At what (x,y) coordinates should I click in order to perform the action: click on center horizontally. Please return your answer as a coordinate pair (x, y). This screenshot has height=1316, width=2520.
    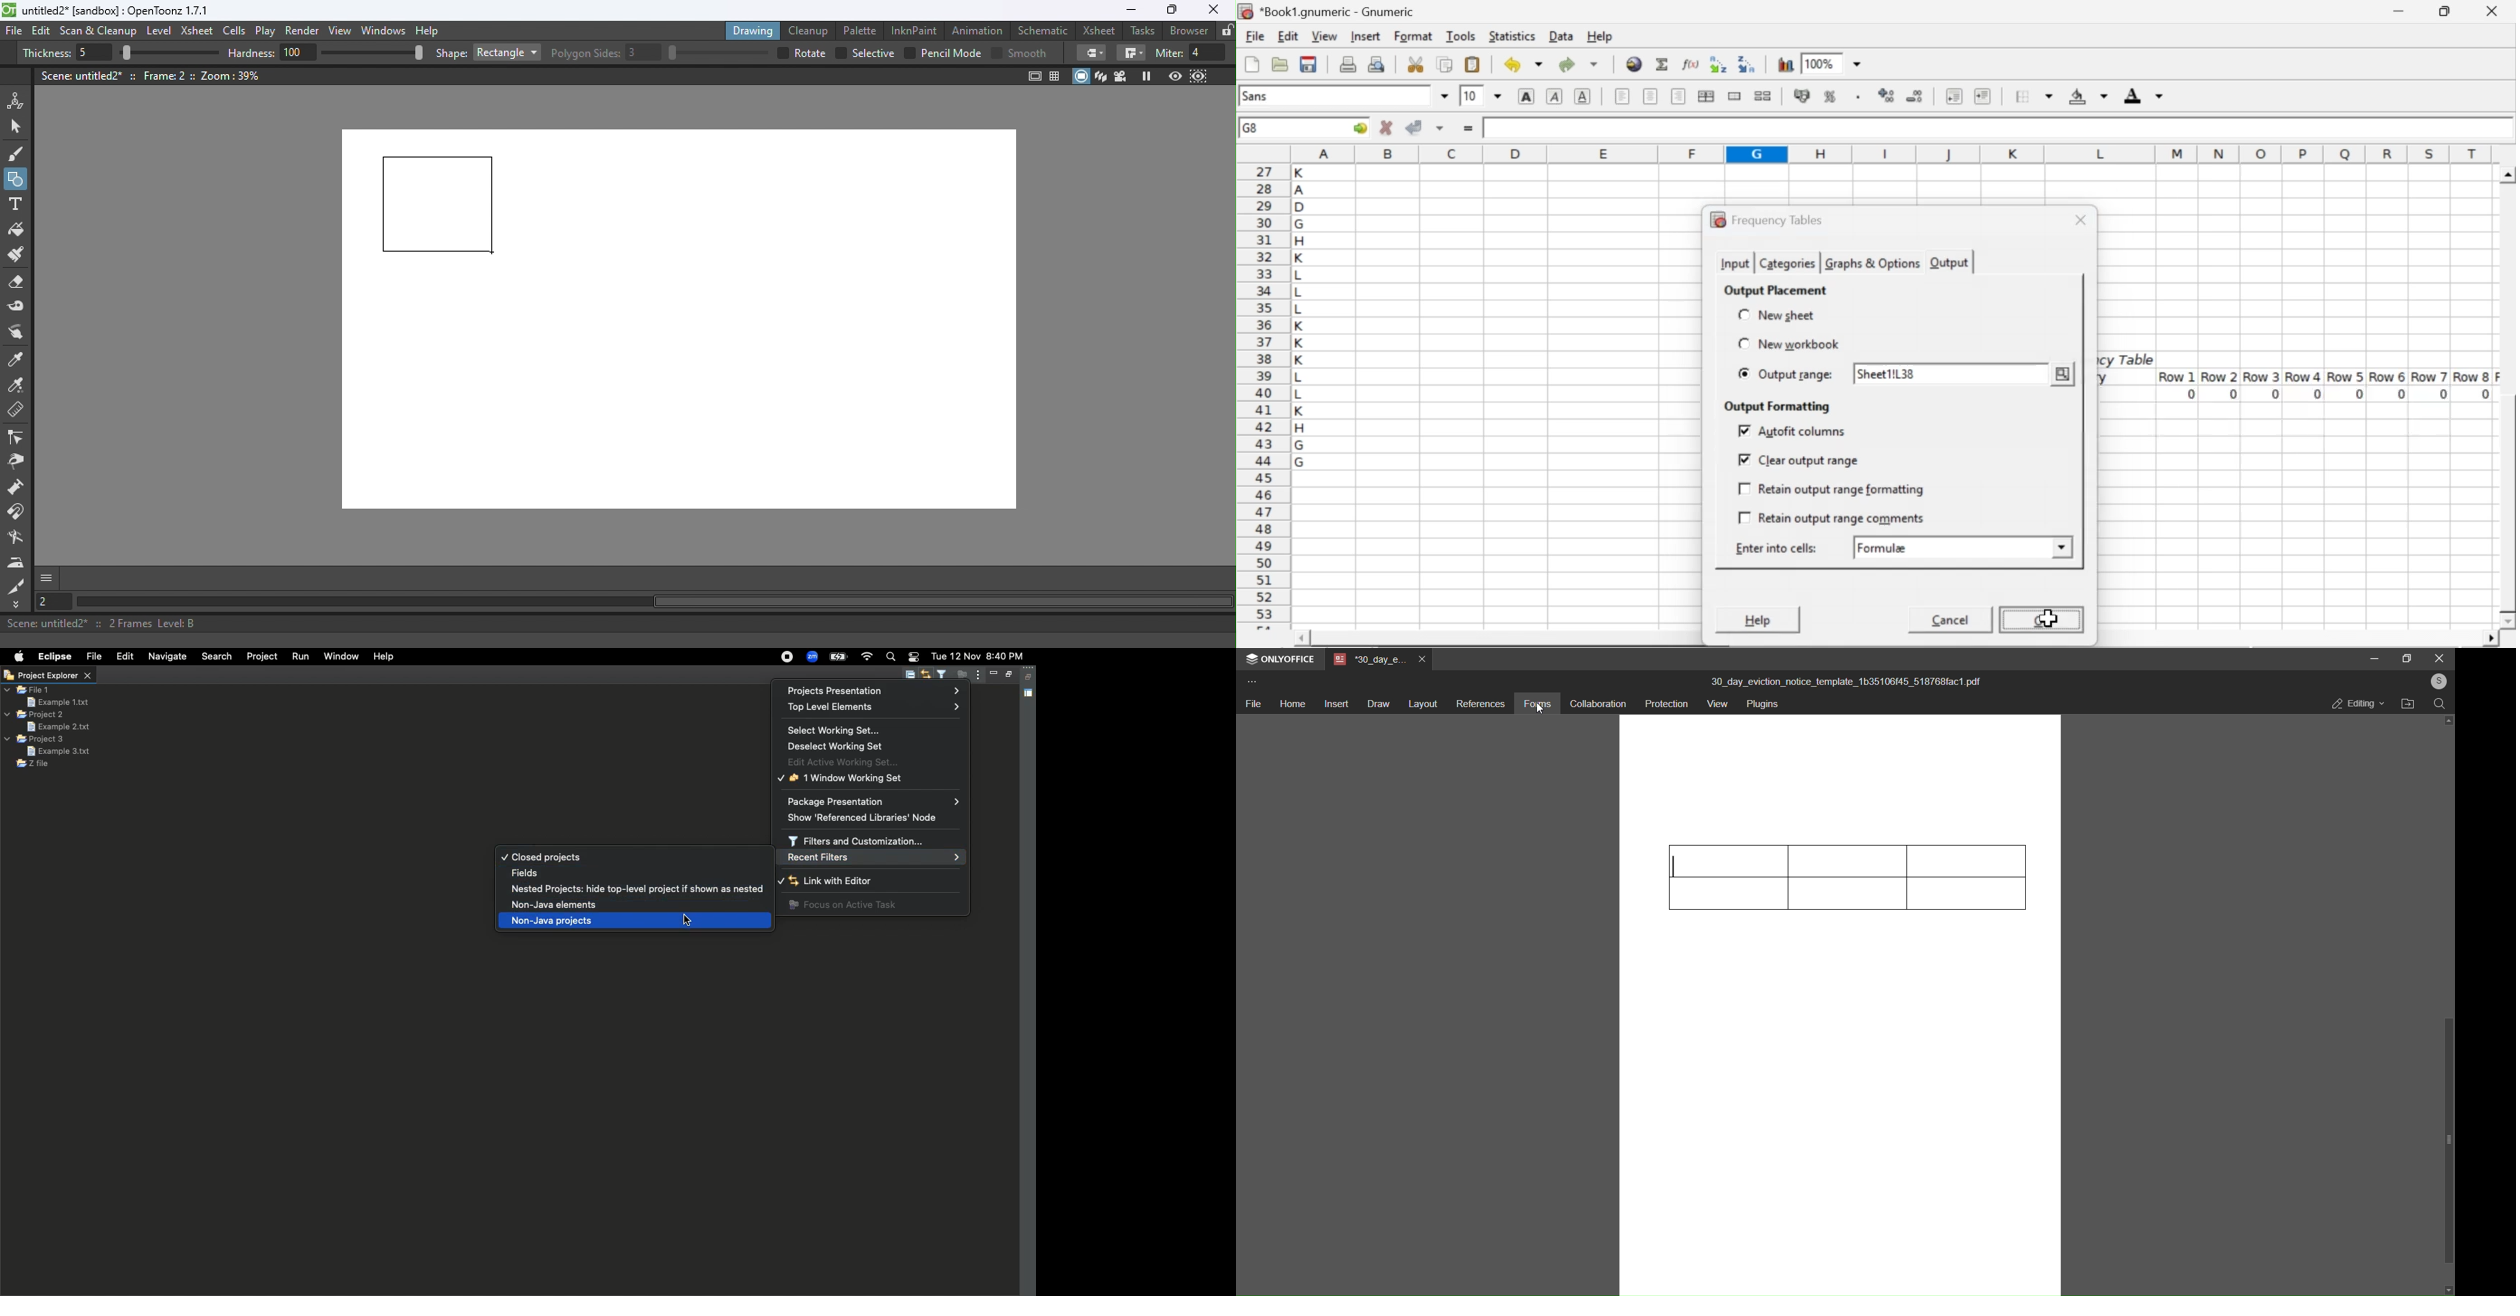
    Looking at the image, I should click on (1706, 96).